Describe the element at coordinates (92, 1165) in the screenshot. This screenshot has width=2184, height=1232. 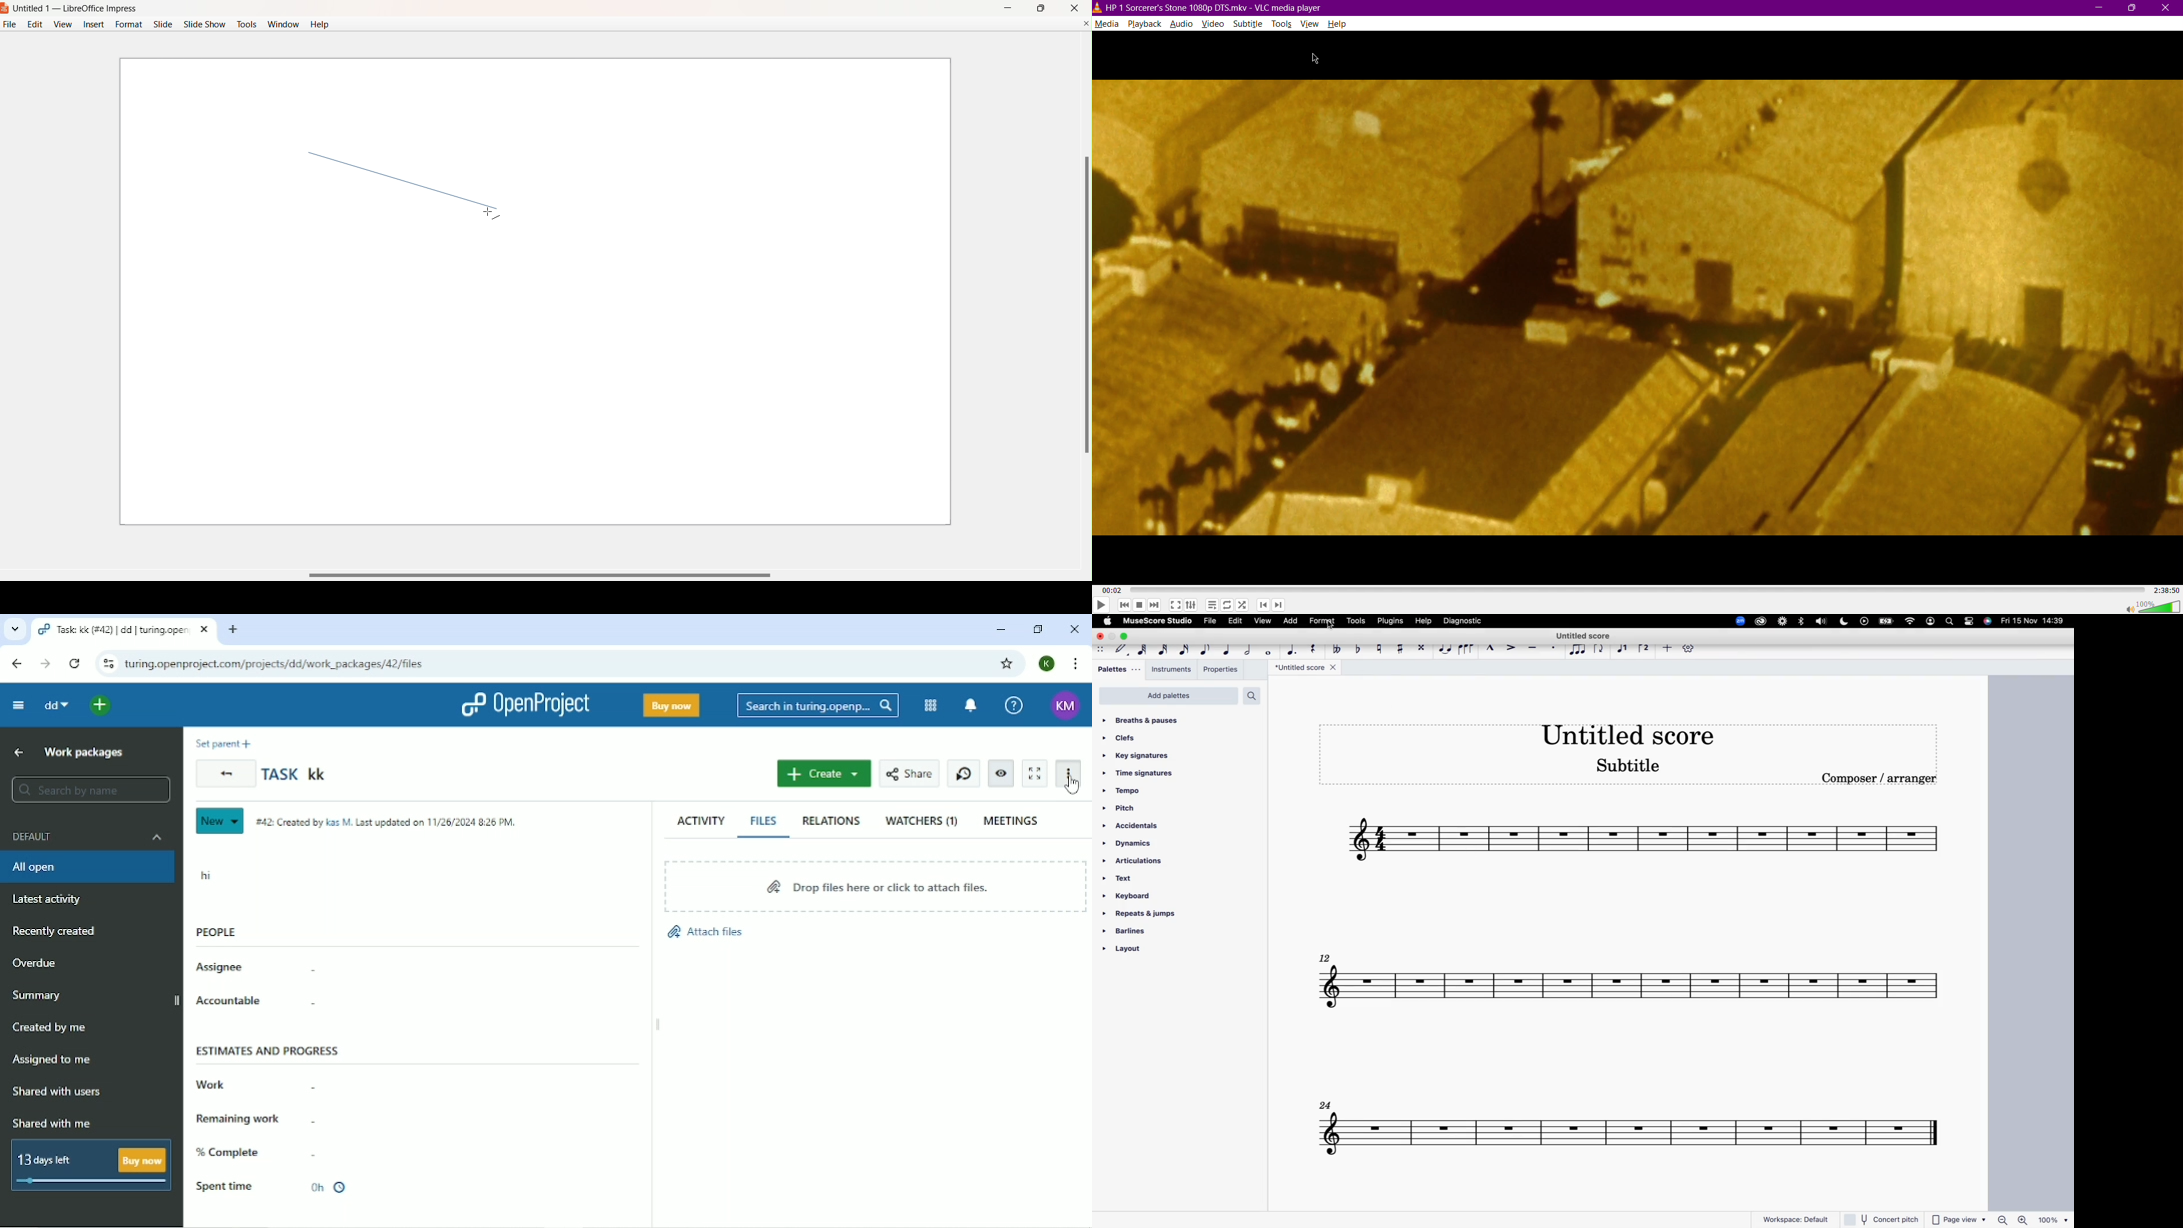
I see `13 days left Buy now` at that location.